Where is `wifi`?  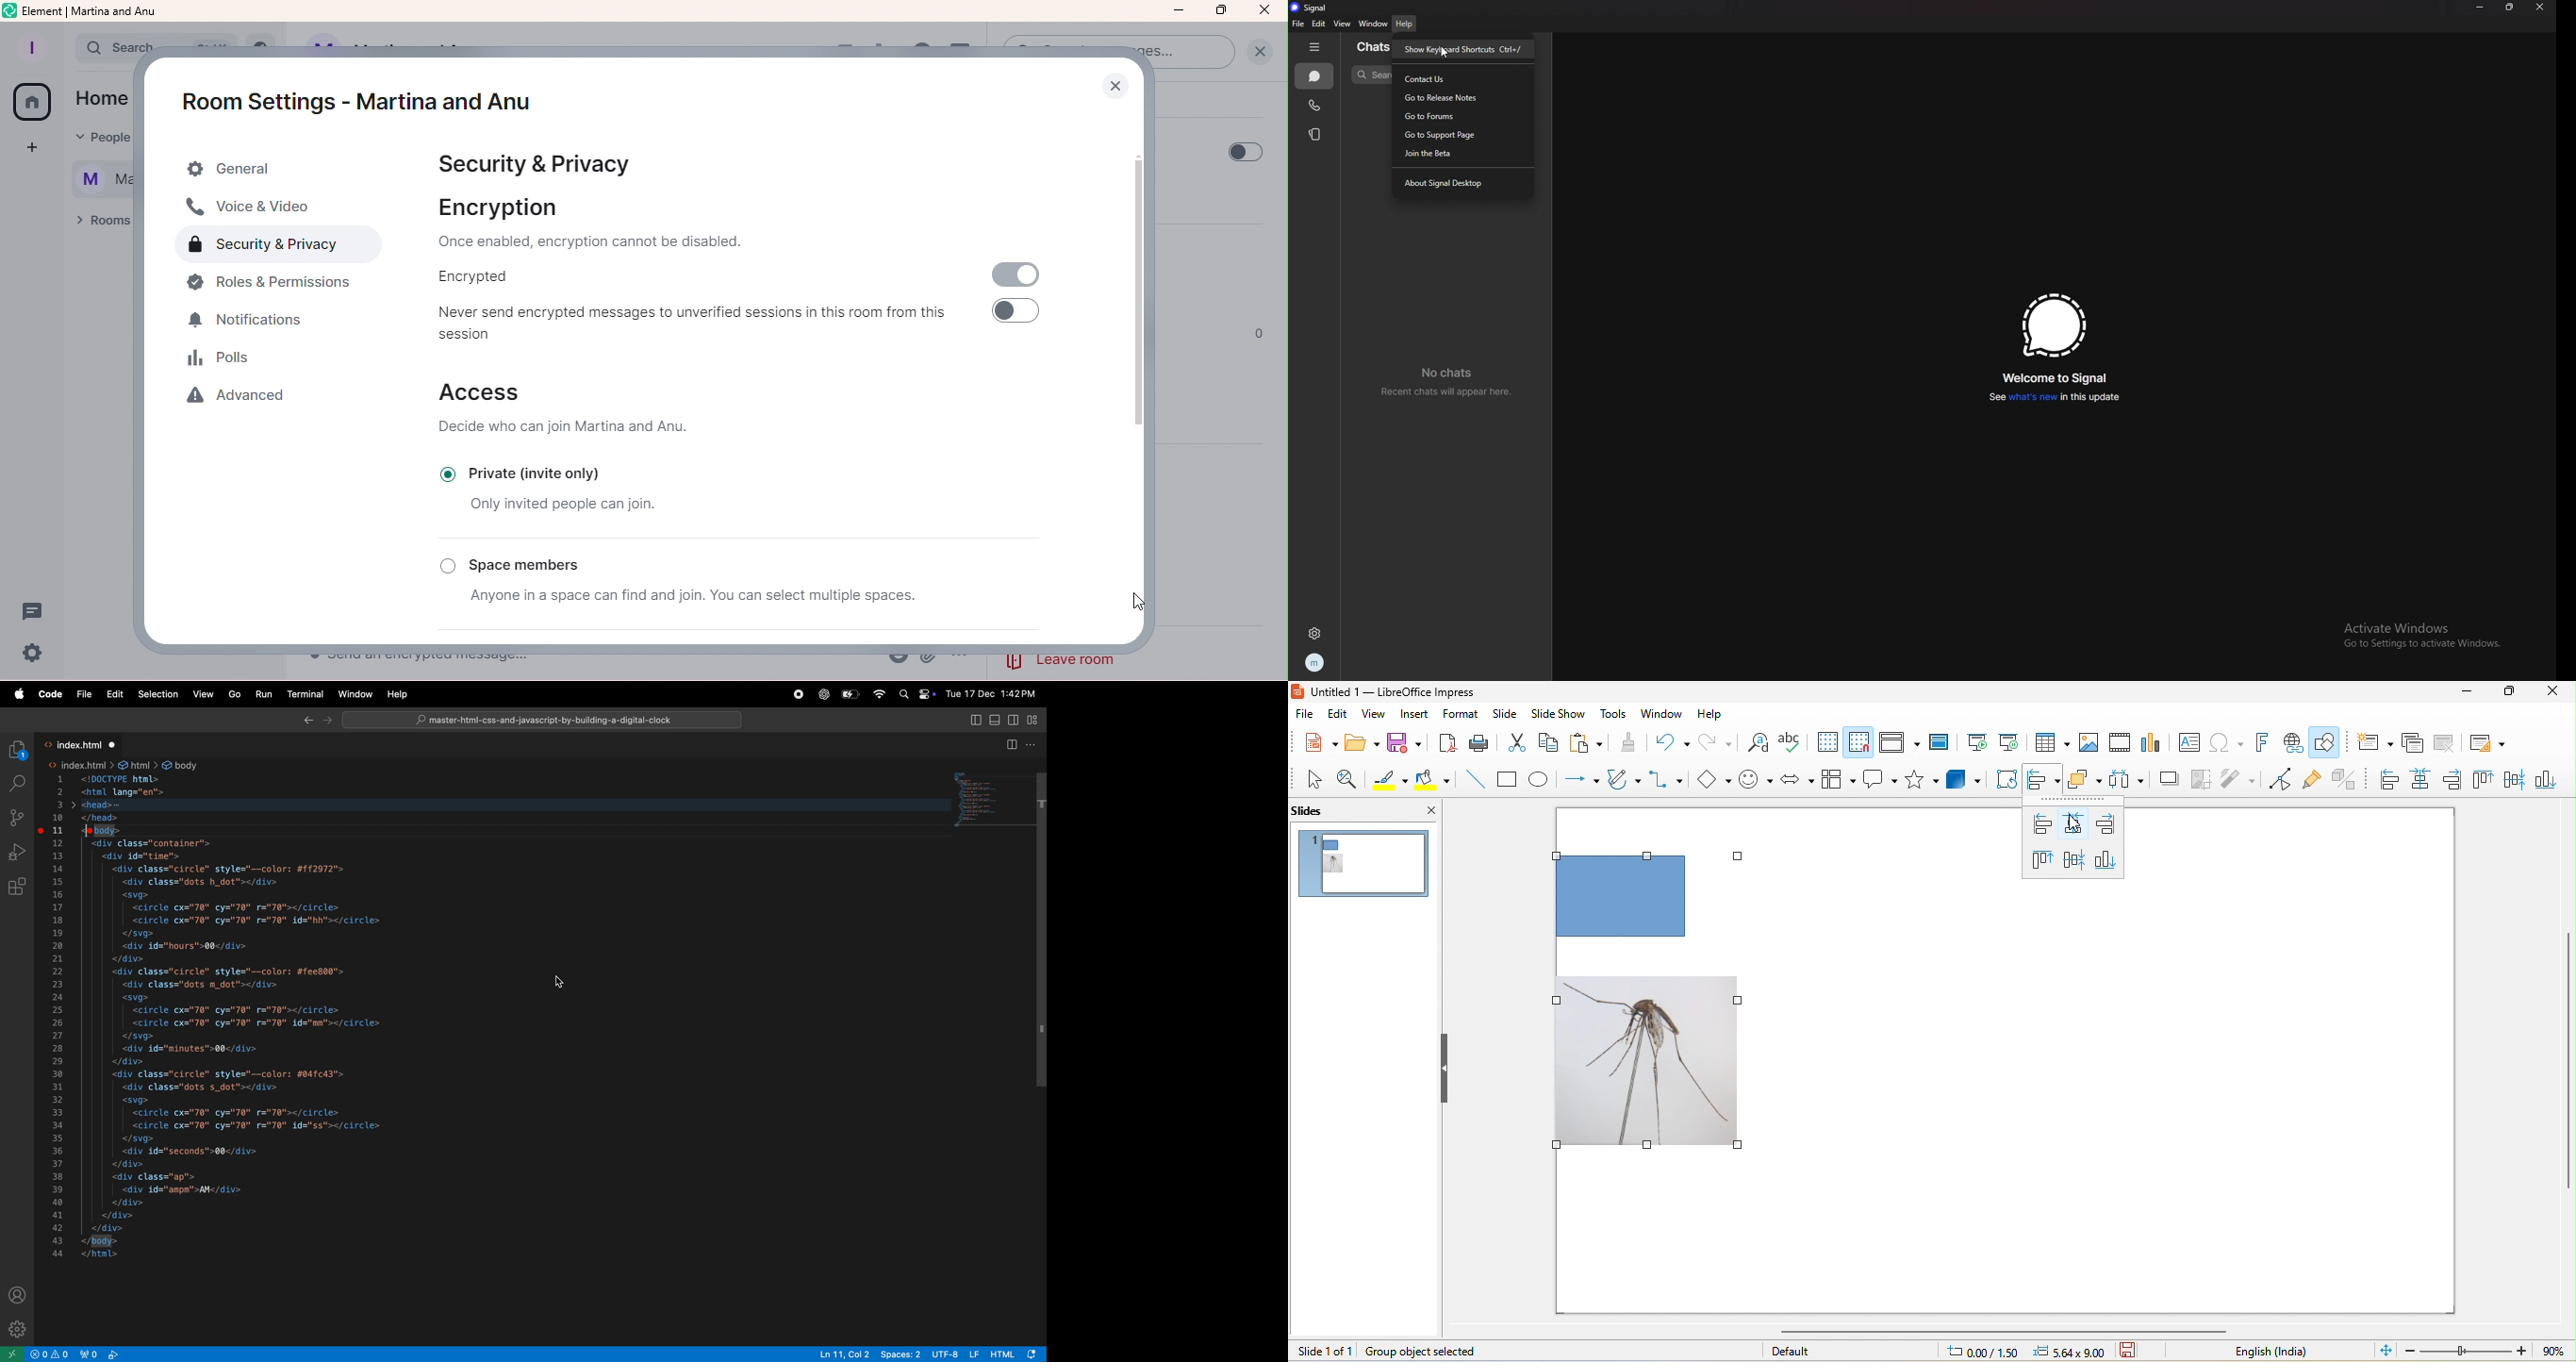
wifi is located at coordinates (879, 693).